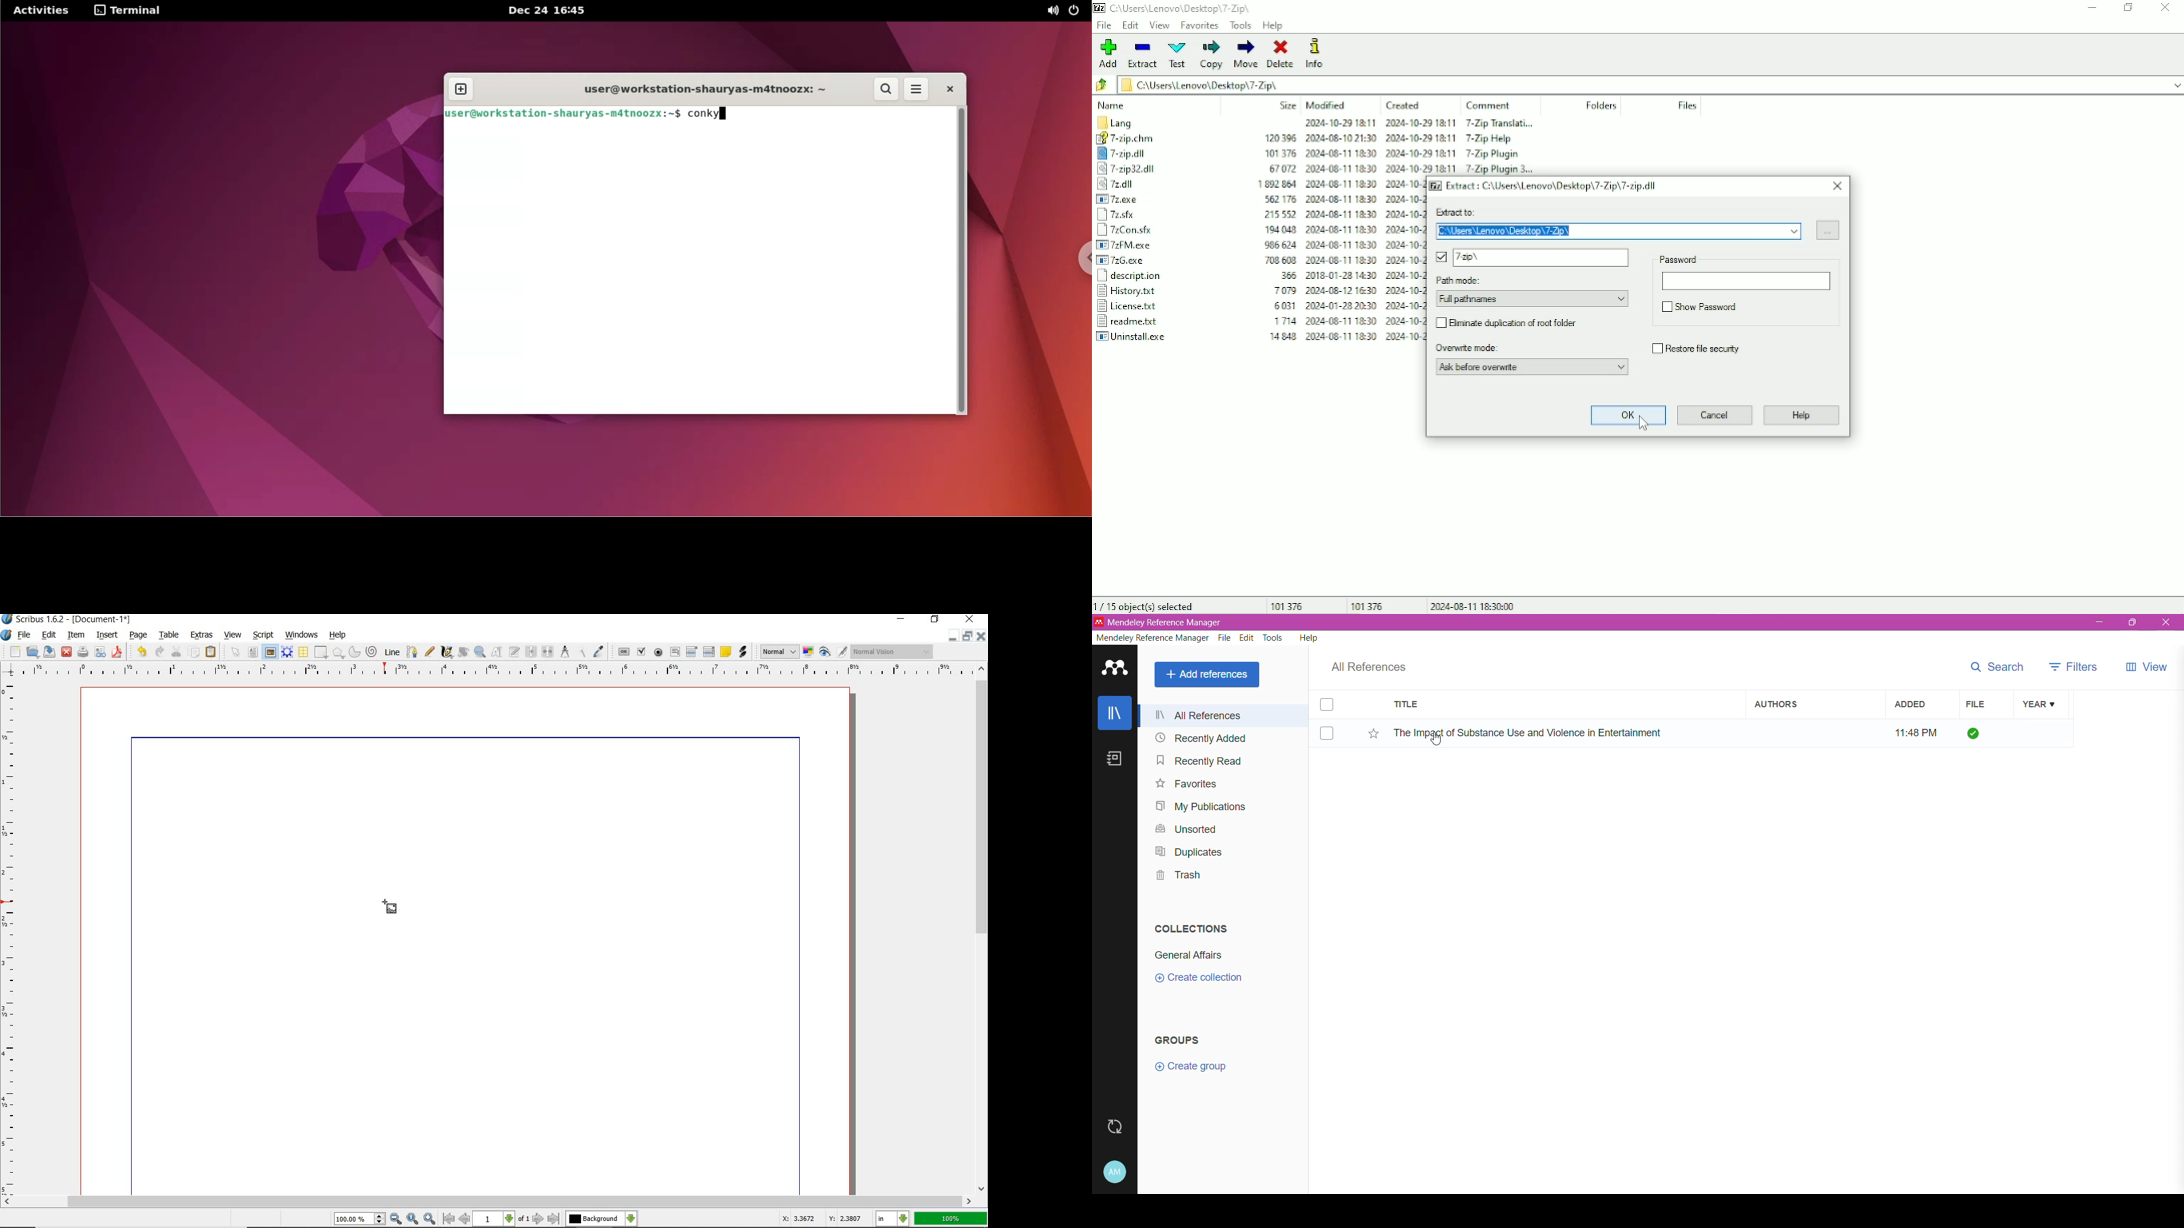 This screenshot has height=1232, width=2184. Describe the element at coordinates (820, 1220) in the screenshot. I see `Cursor Coordinates` at that location.